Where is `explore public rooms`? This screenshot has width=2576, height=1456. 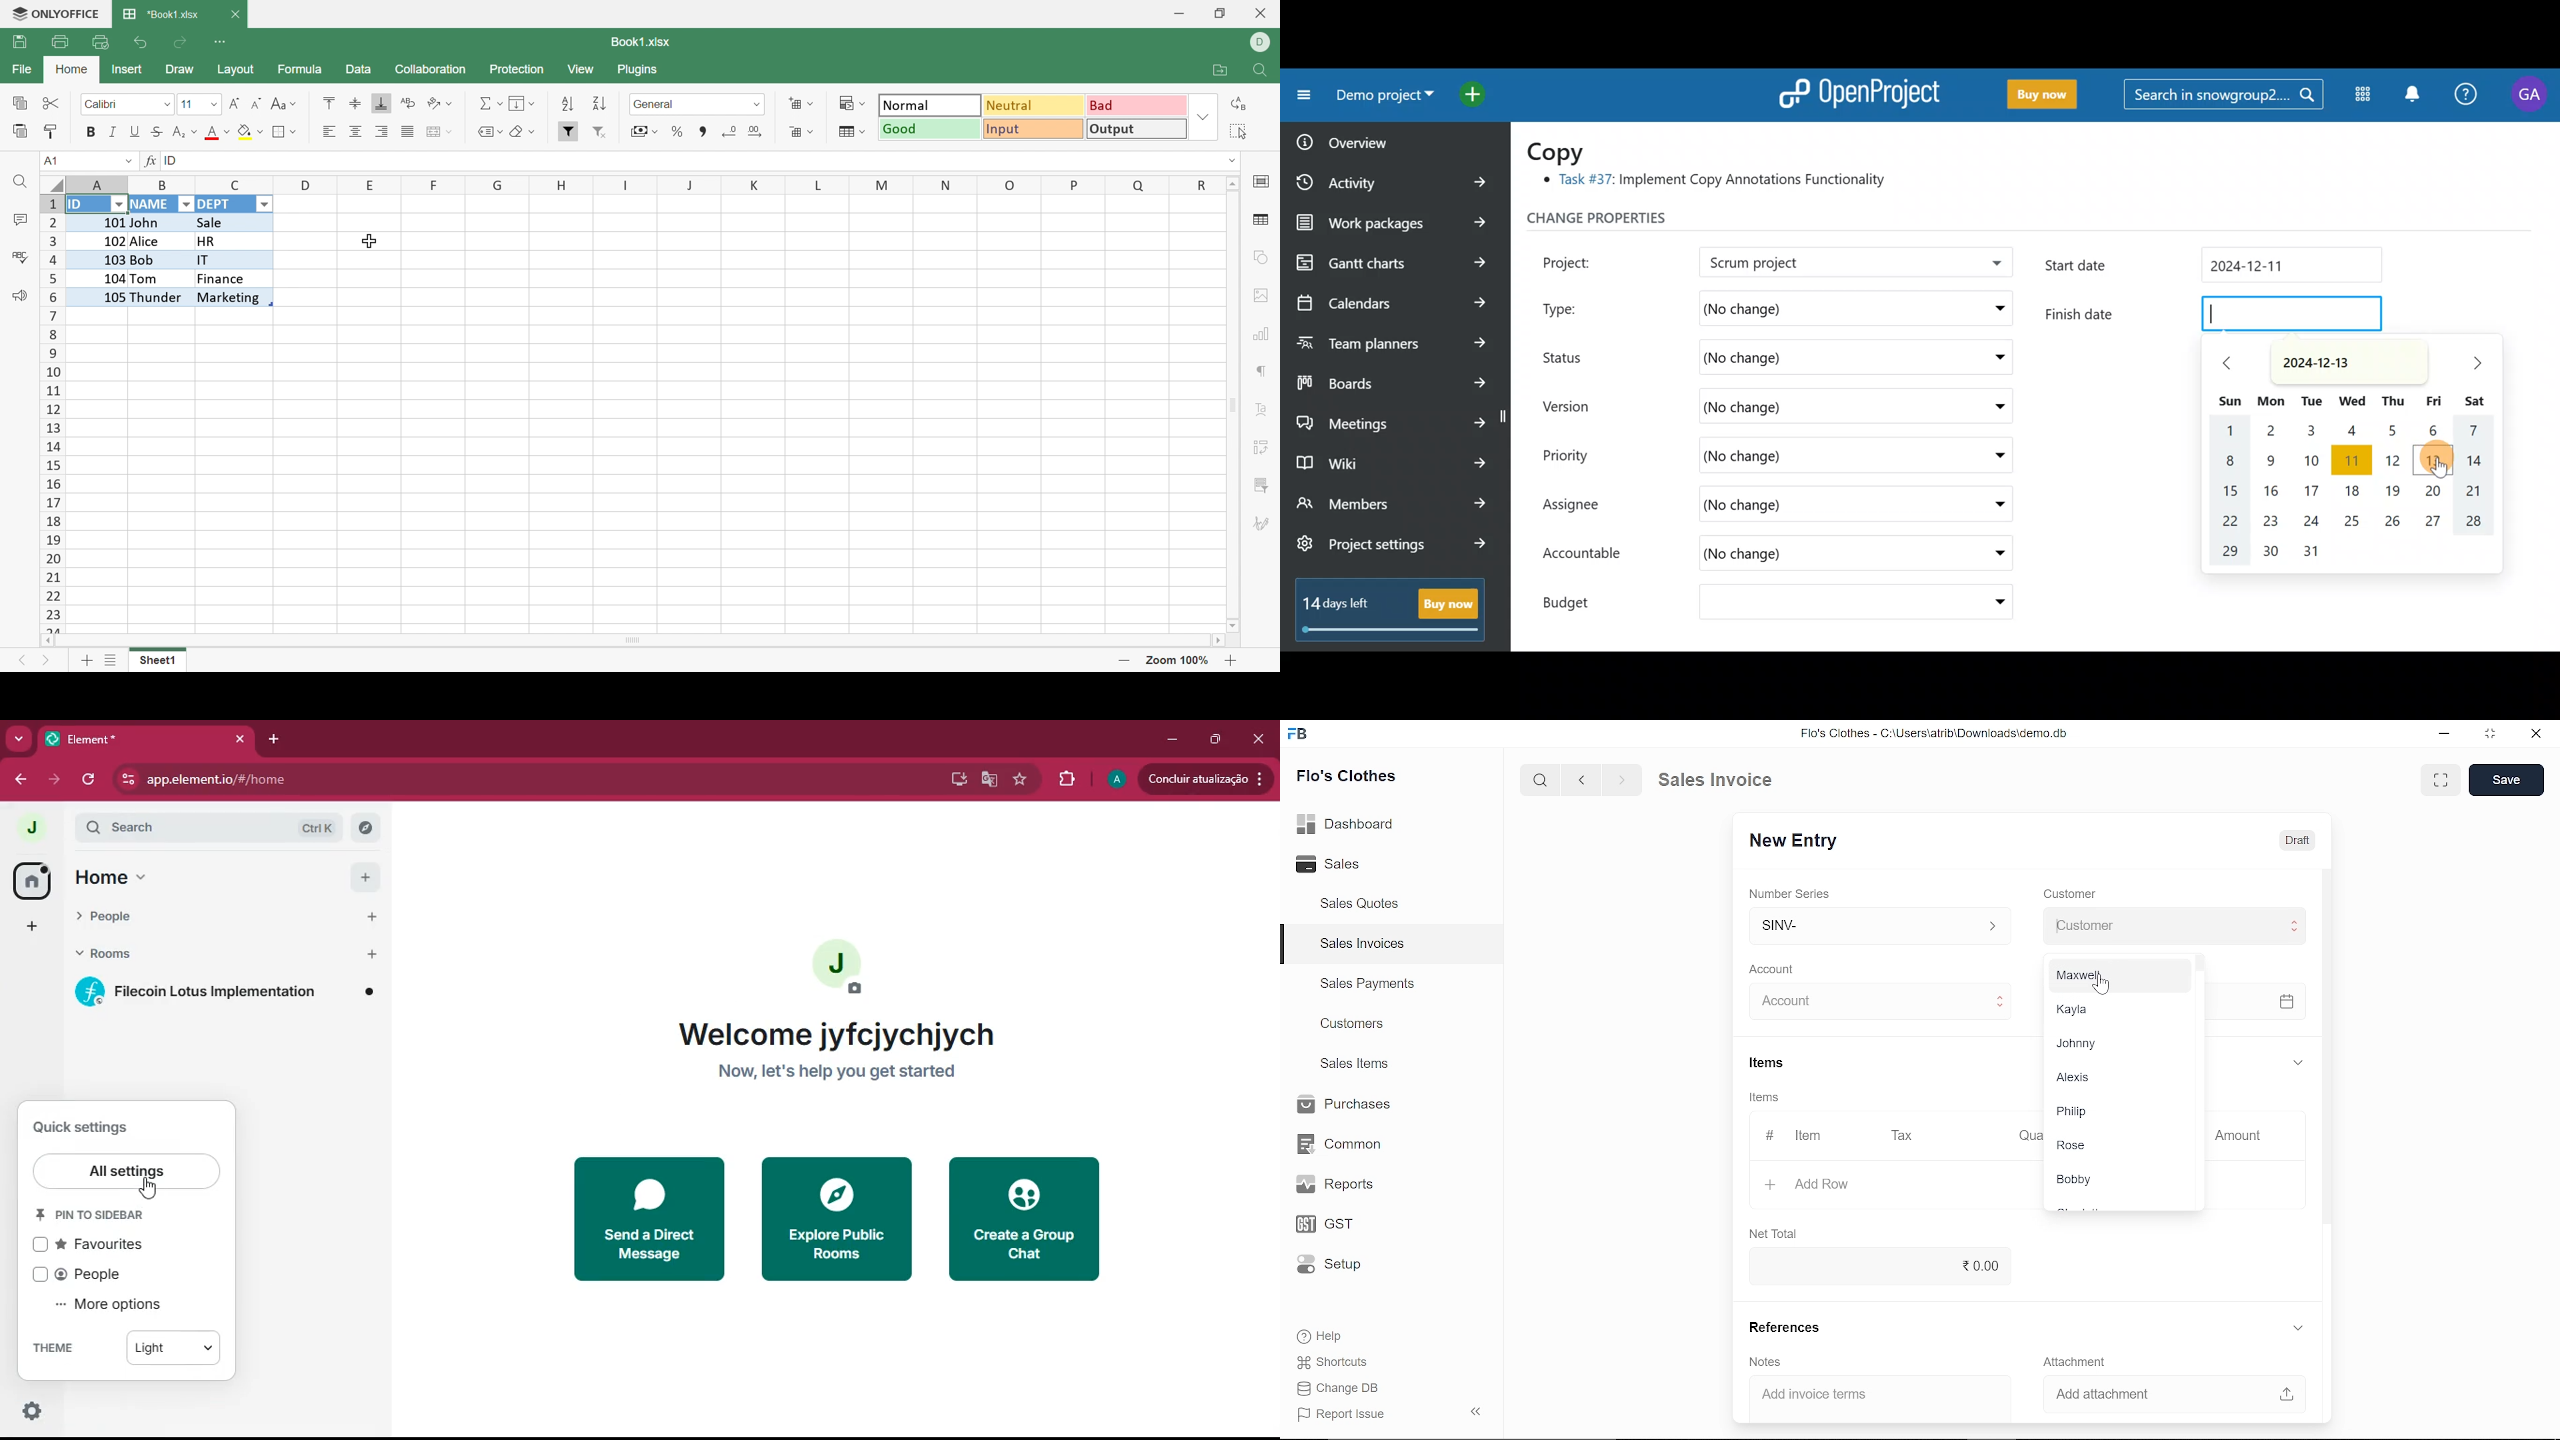
explore public rooms is located at coordinates (833, 1219).